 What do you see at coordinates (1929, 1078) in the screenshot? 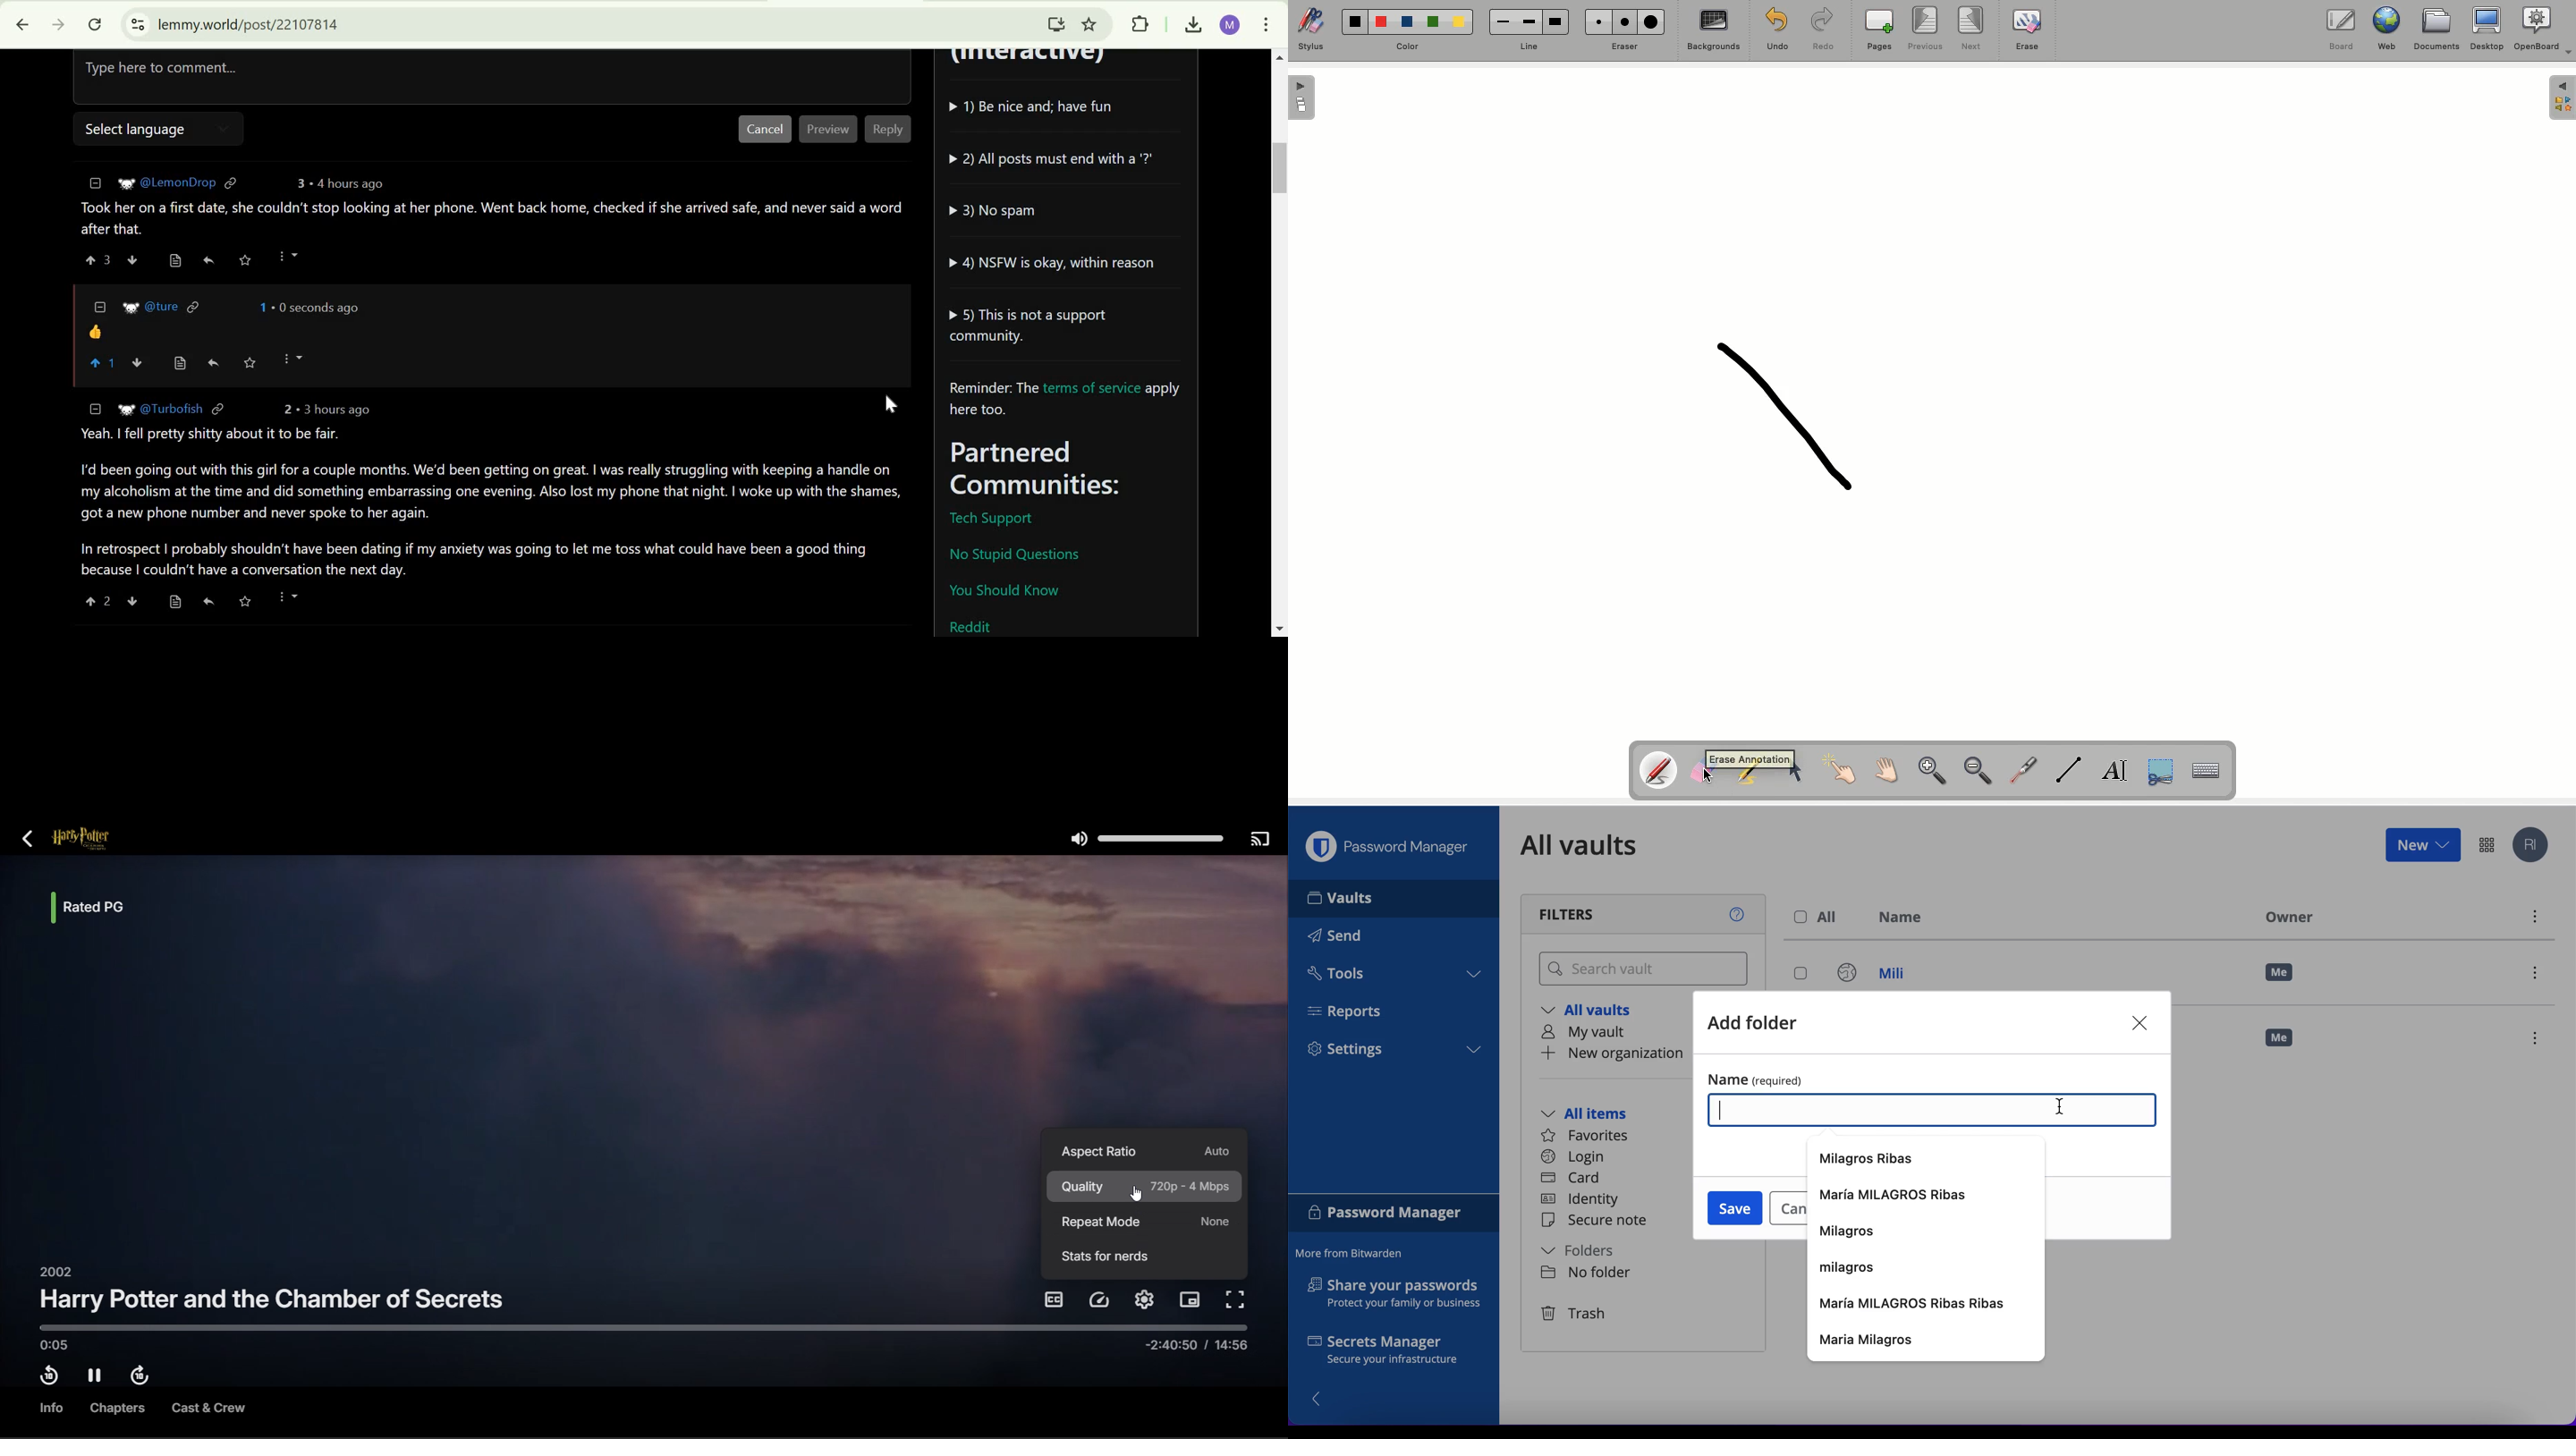
I see `name (required)` at bounding box center [1929, 1078].